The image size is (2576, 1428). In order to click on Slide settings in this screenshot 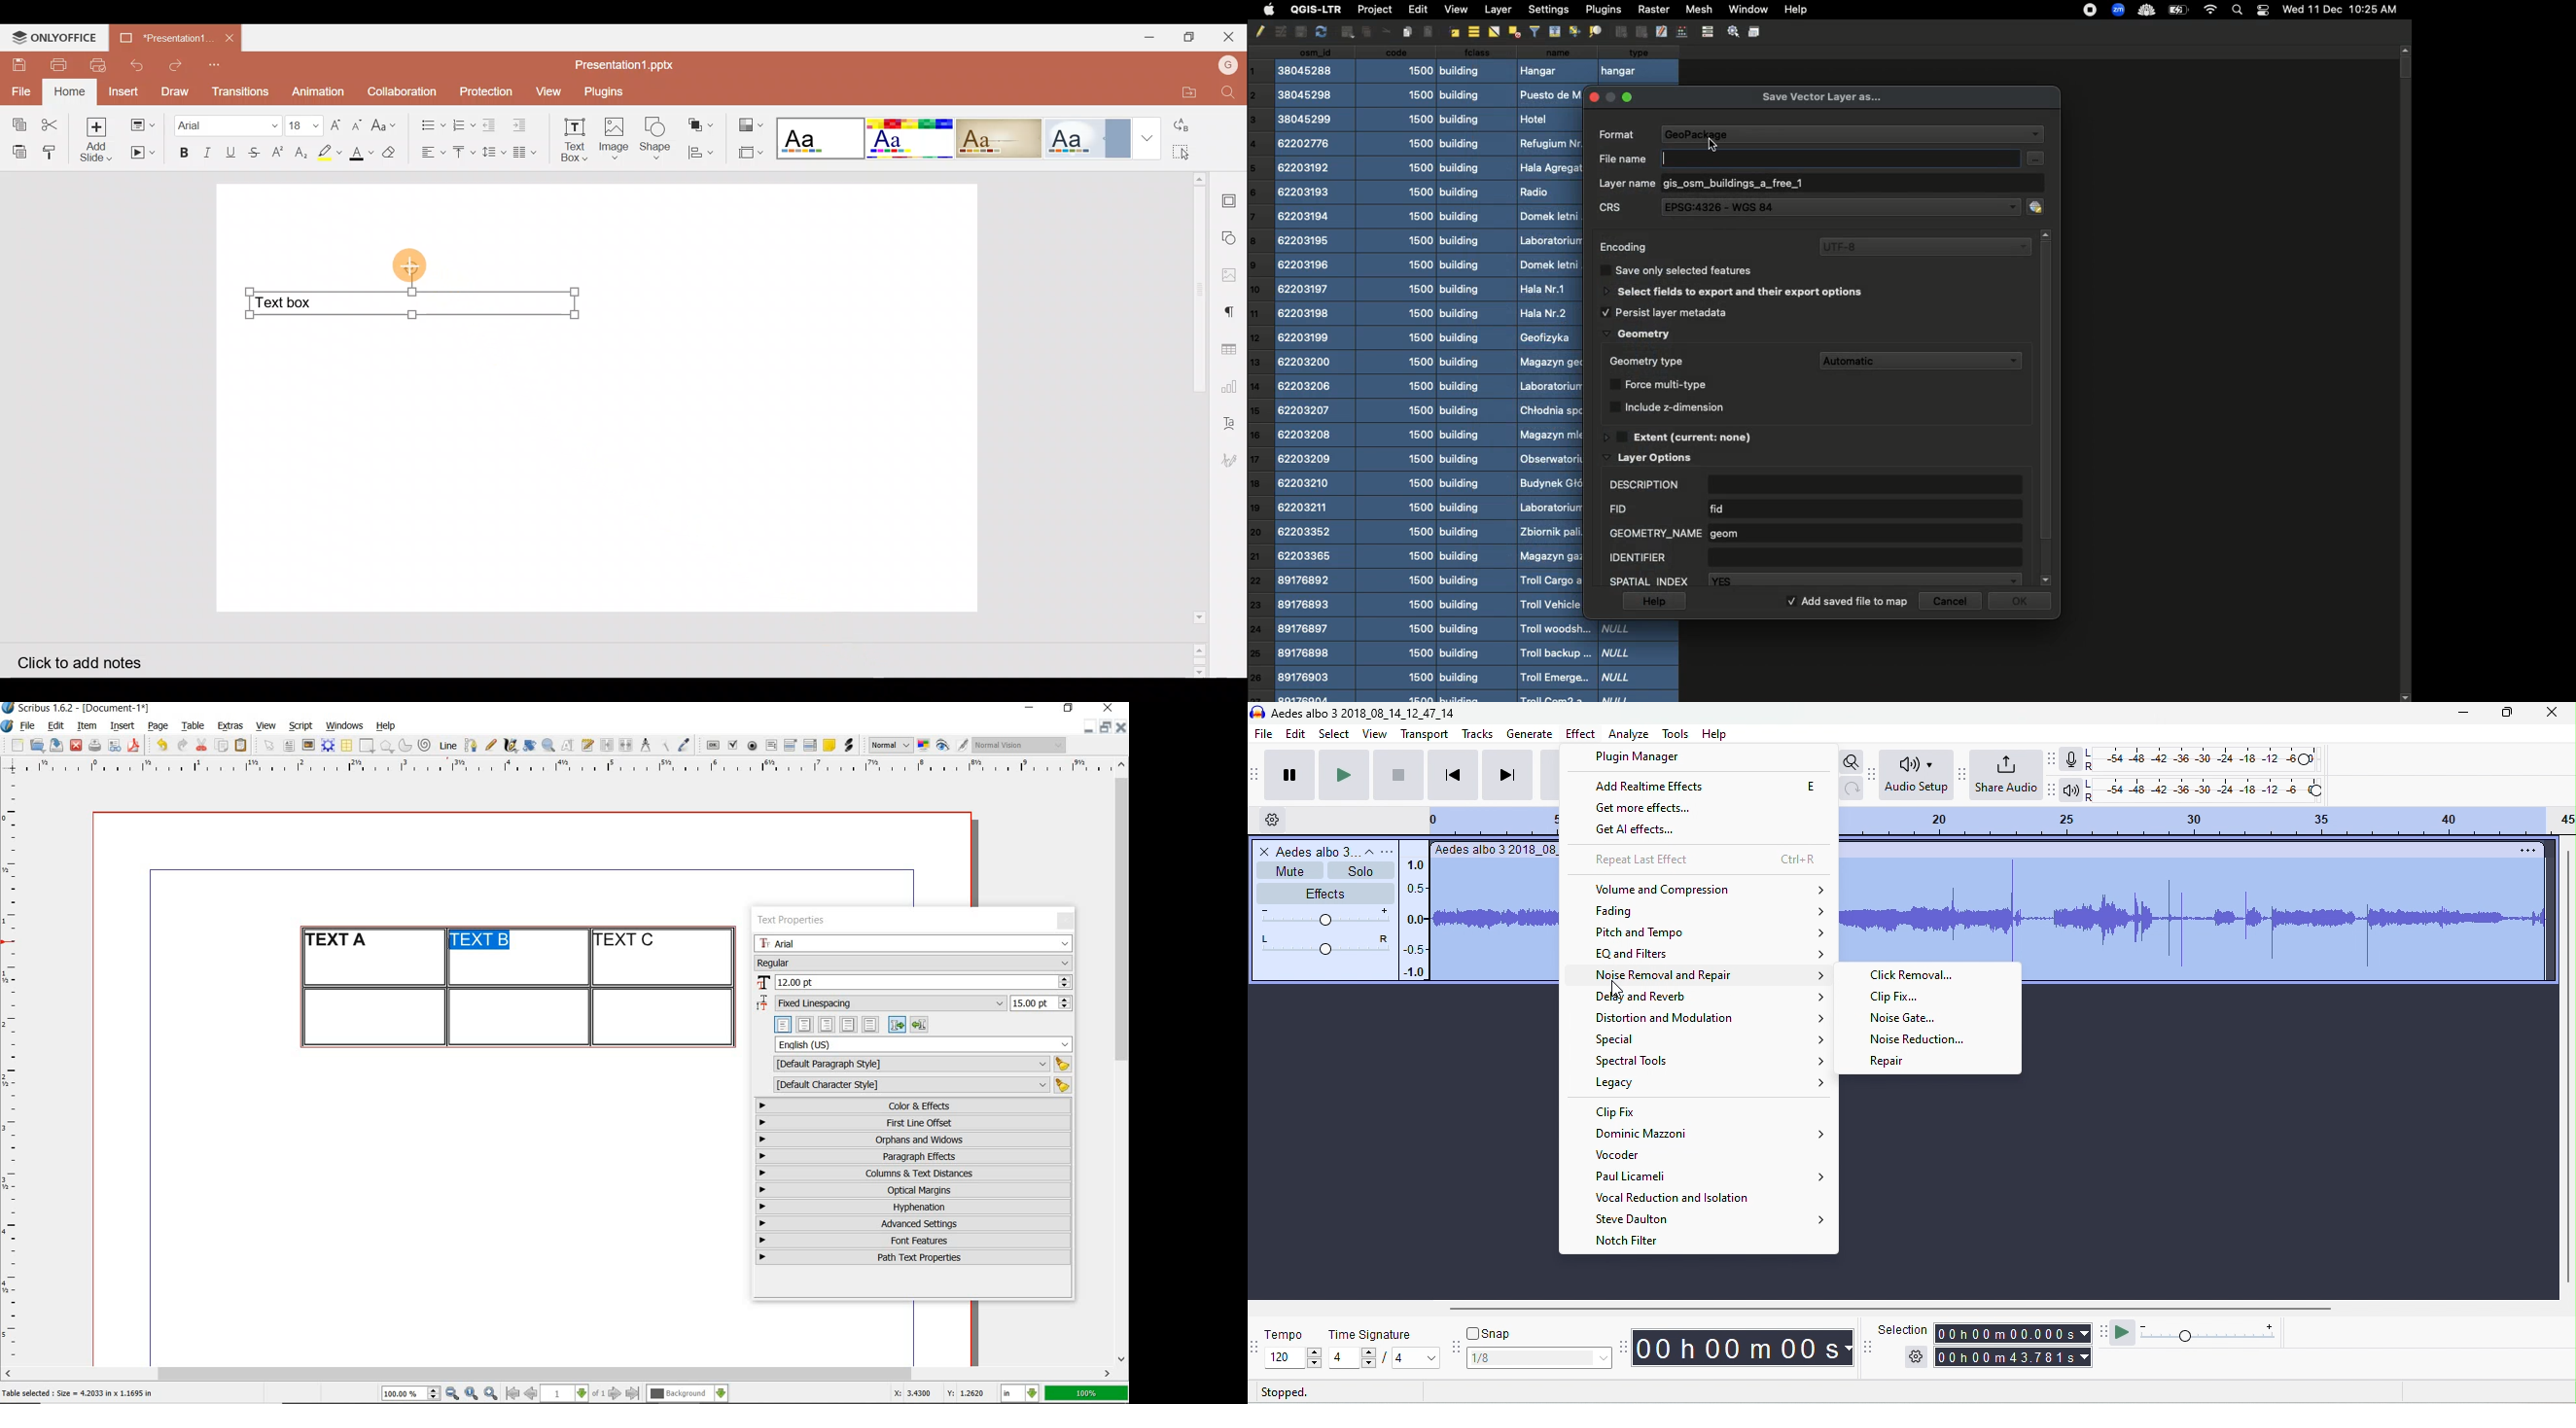, I will do `click(1233, 199)`.